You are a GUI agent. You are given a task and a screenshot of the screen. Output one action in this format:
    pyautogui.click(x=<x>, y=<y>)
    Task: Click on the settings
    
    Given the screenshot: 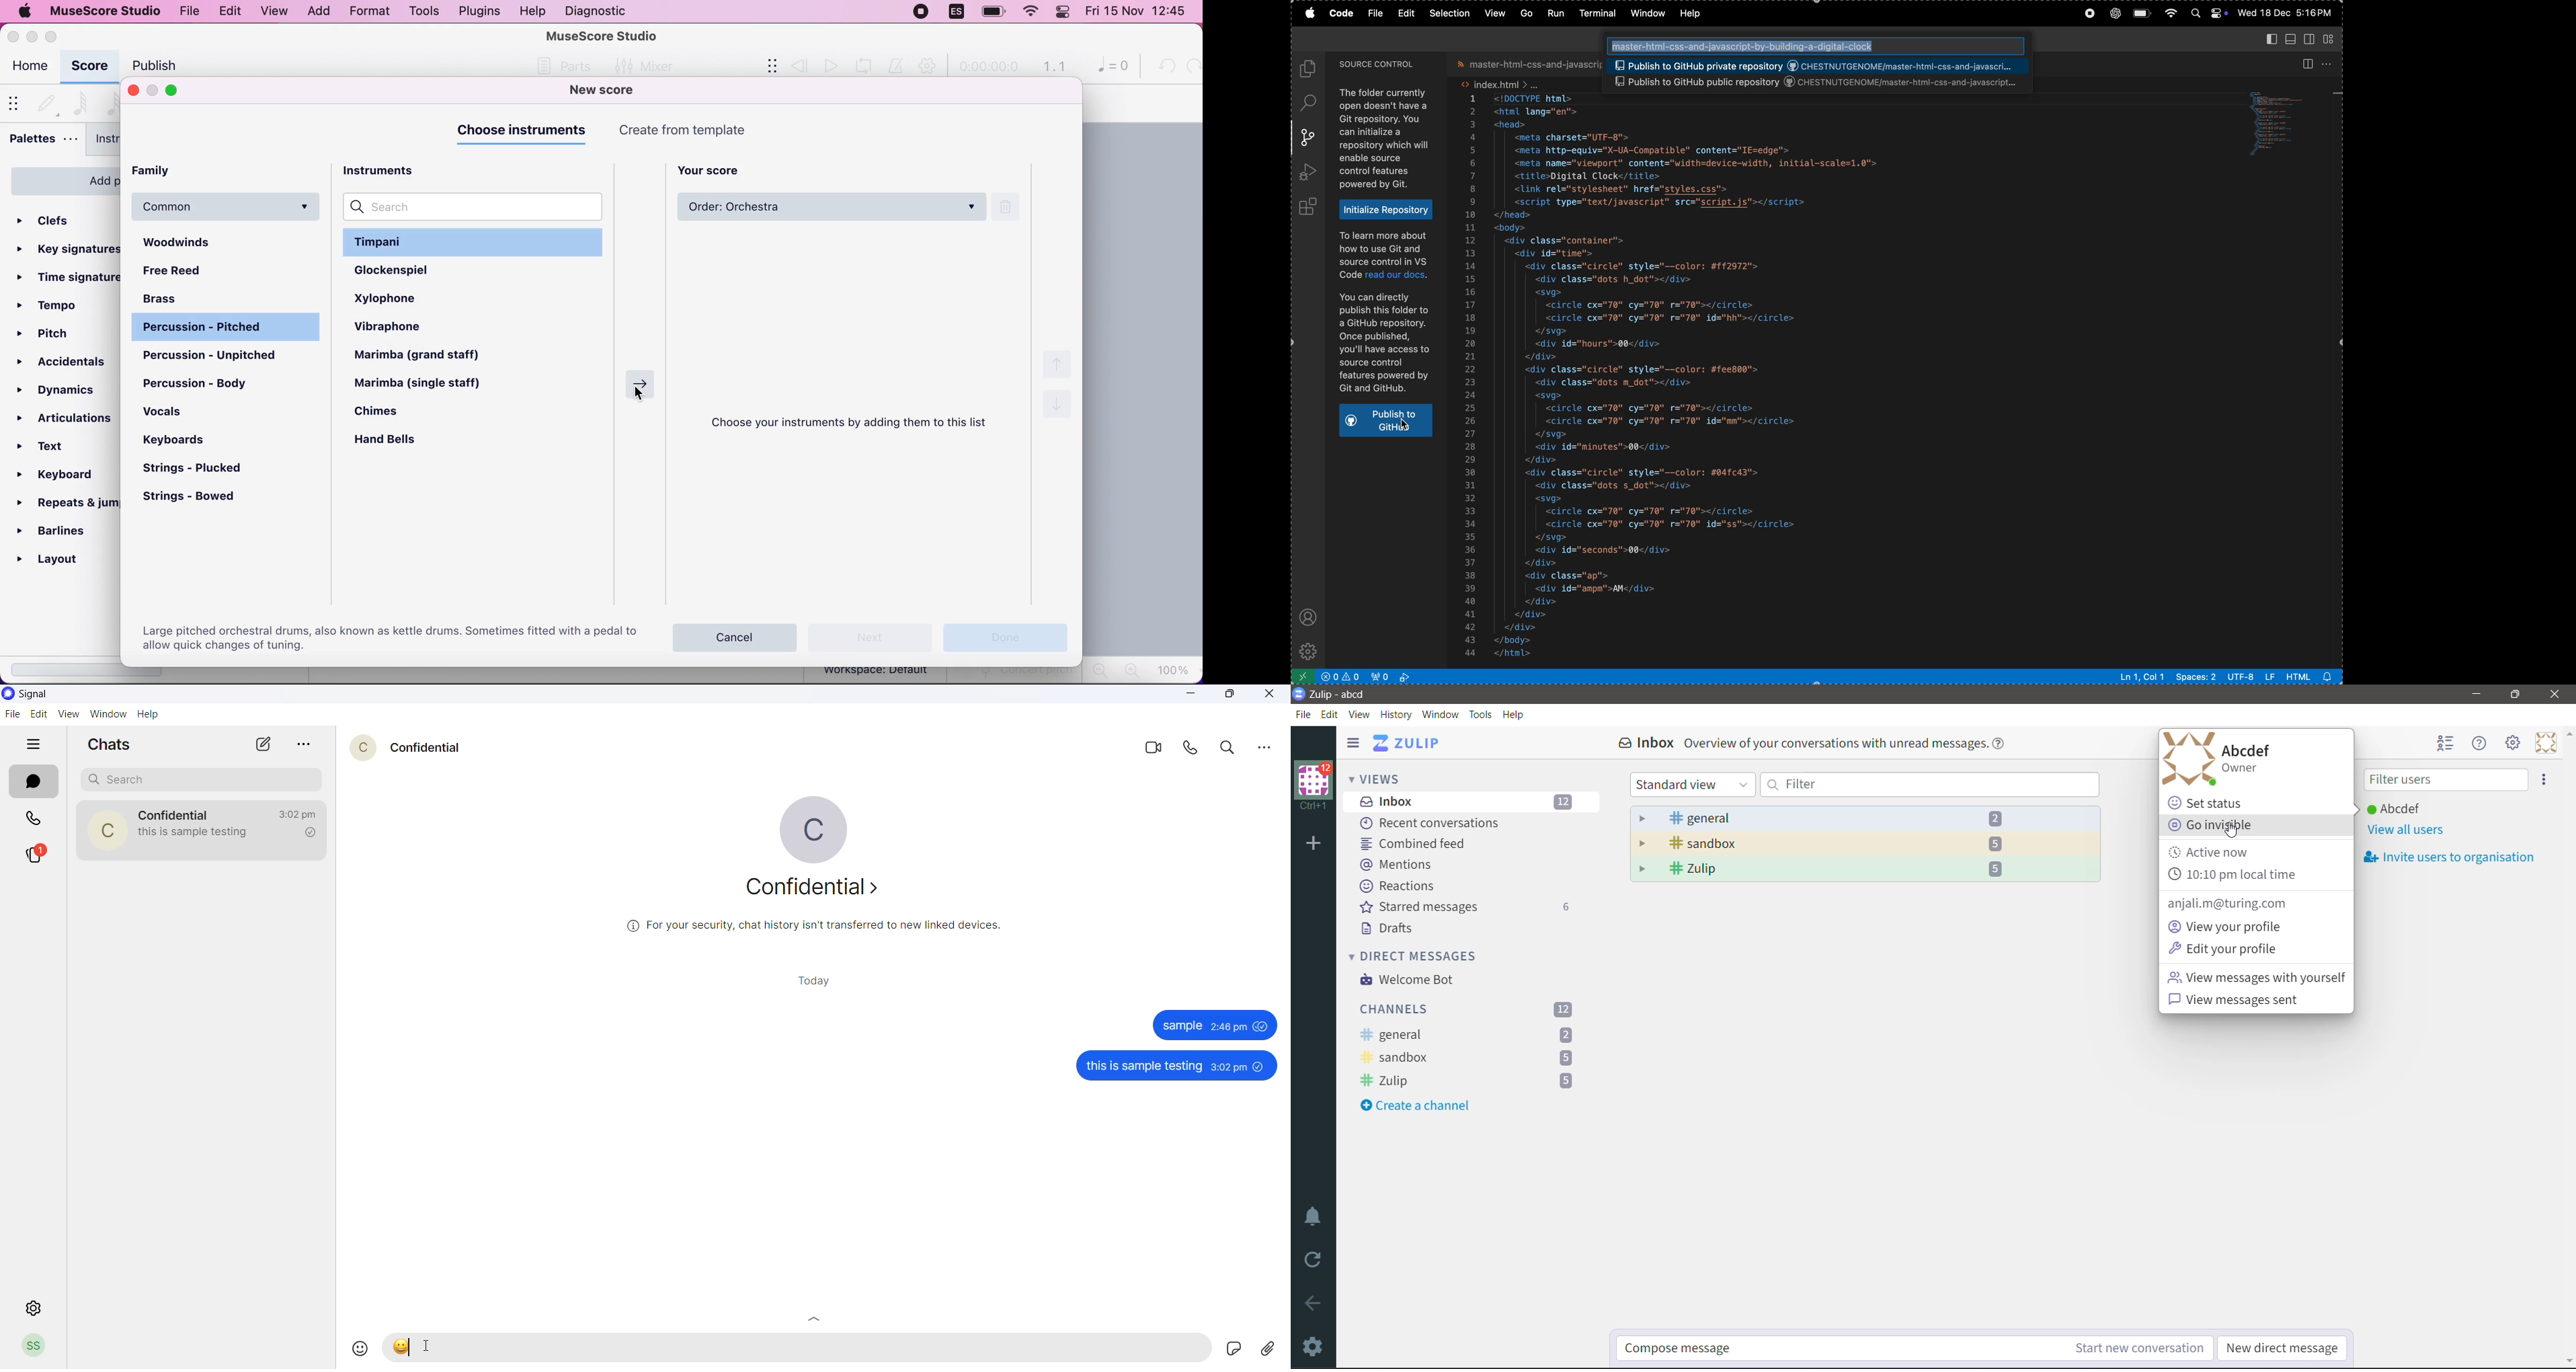 What is the action you would take?
    pyautogui.click(x=28, y=1309)
    